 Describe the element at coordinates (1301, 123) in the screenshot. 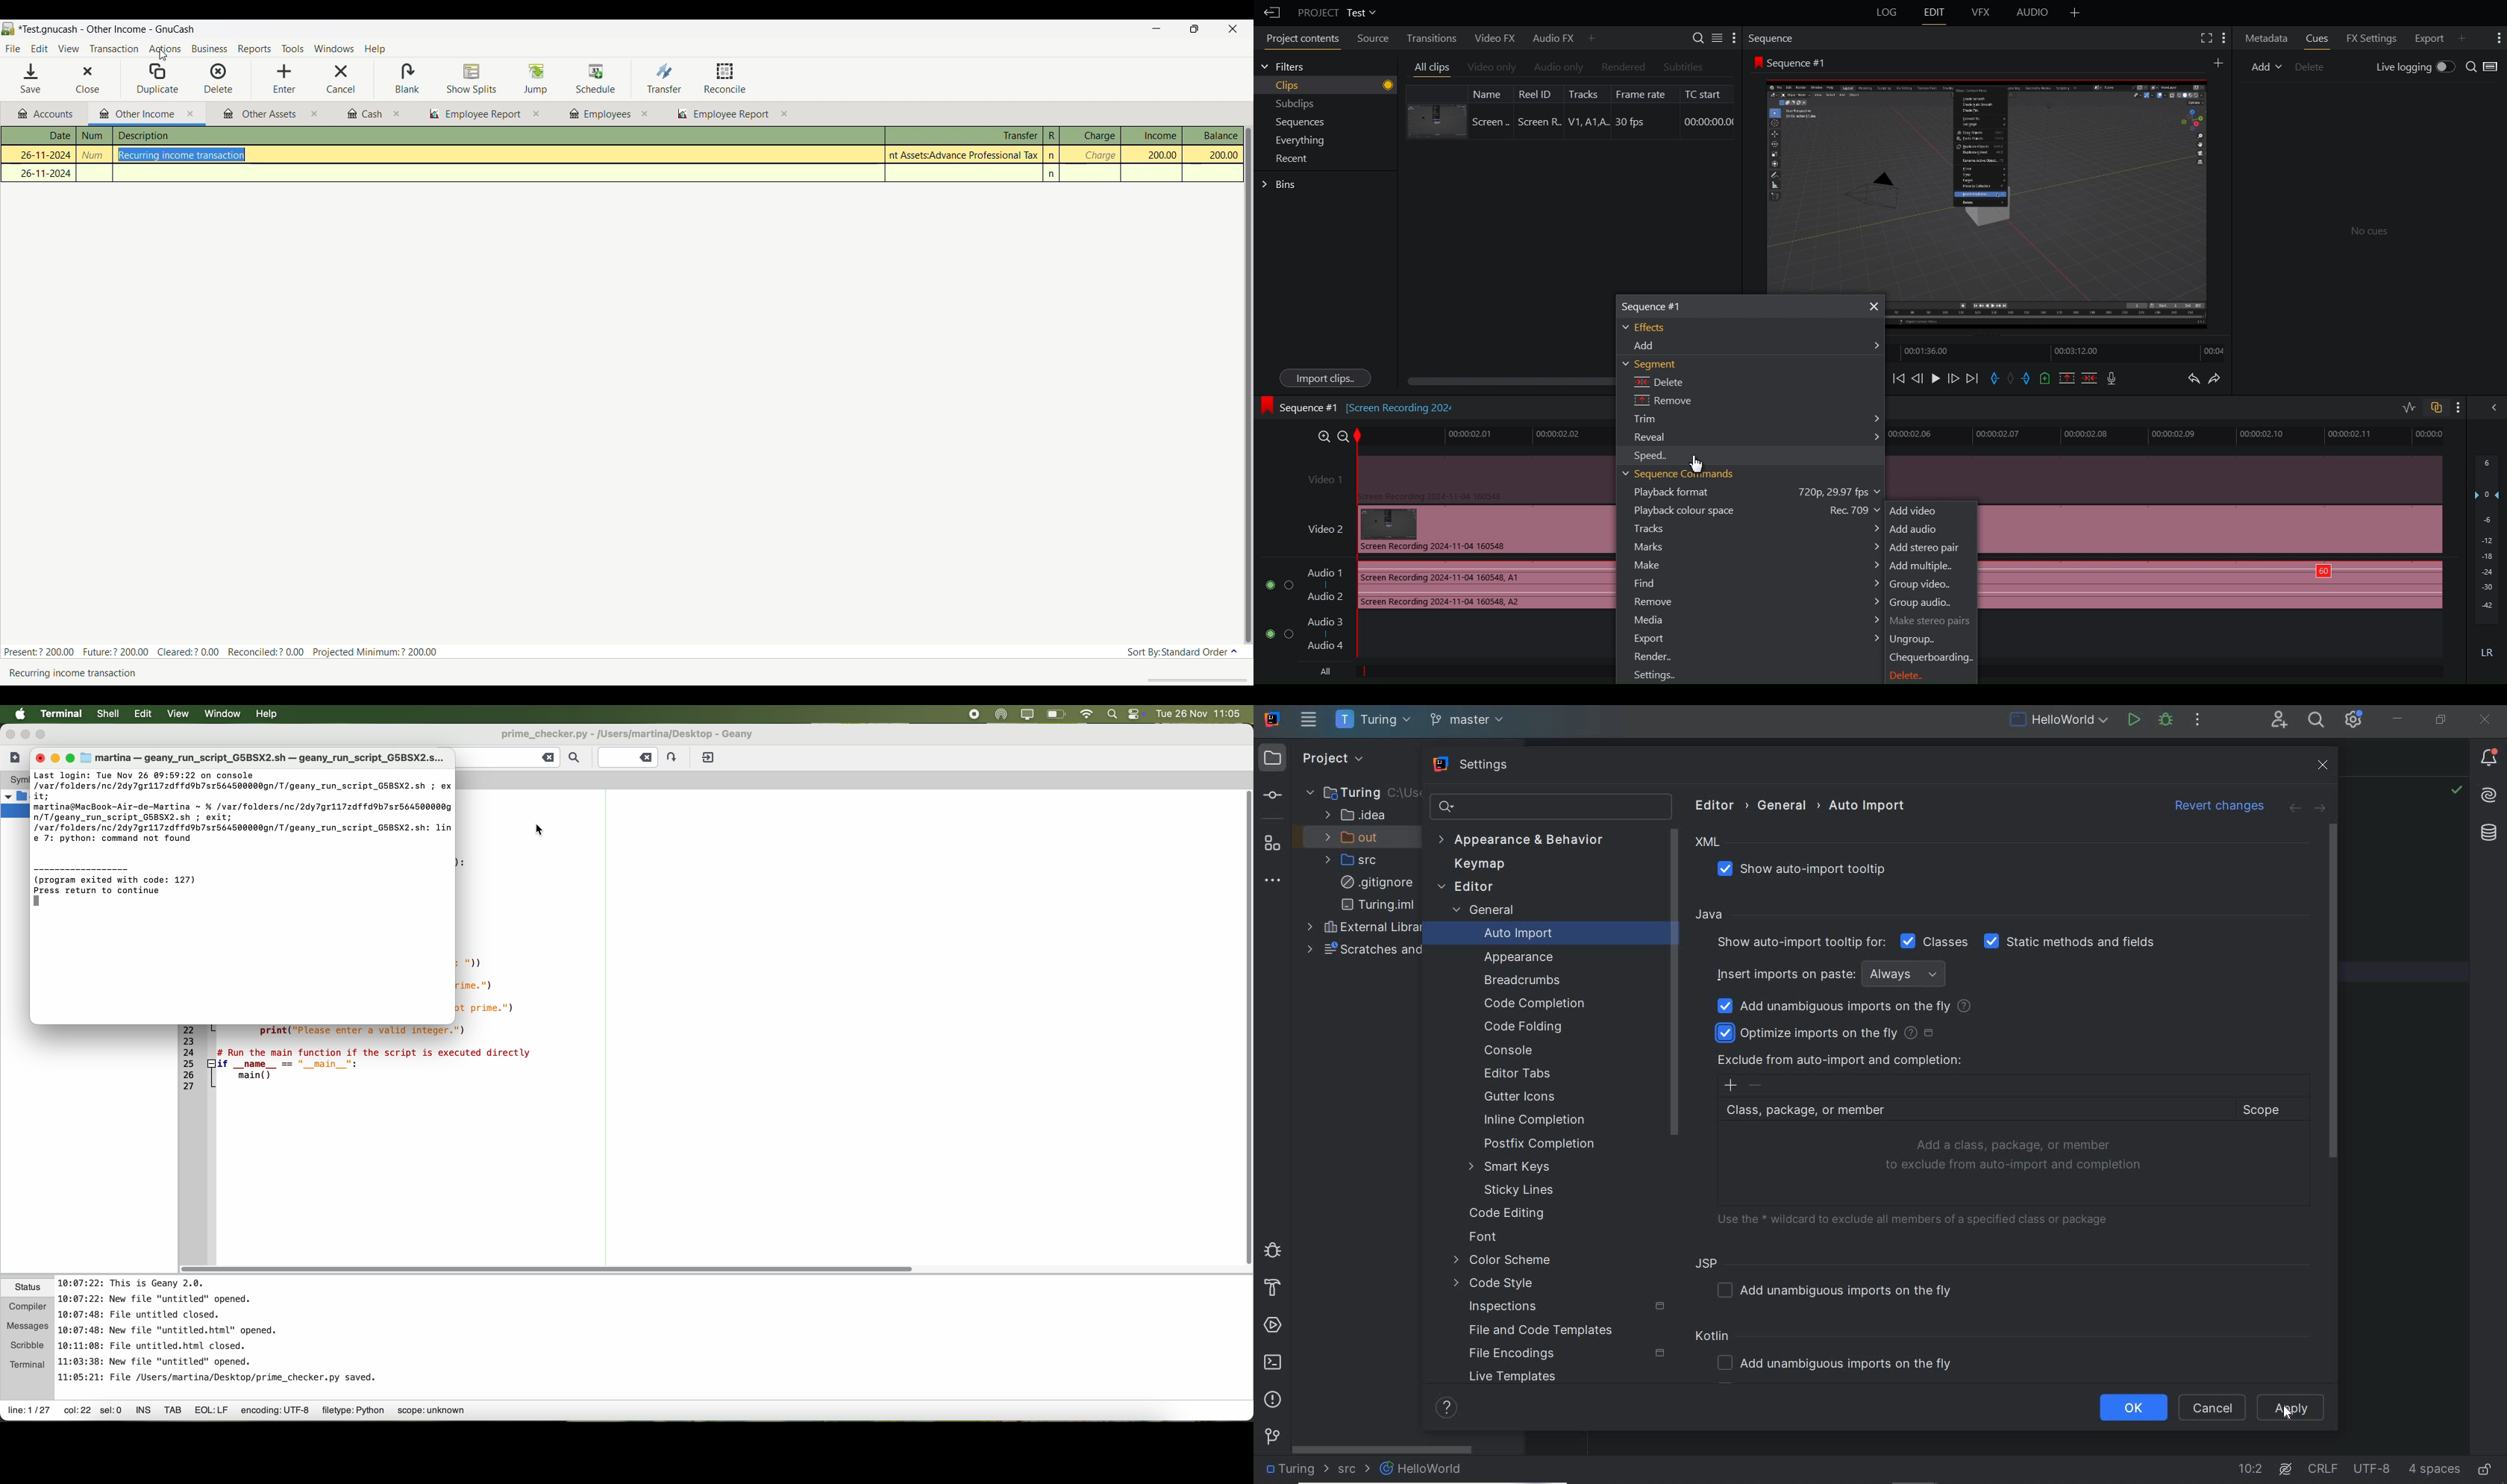

I see `Sequences` at that location.